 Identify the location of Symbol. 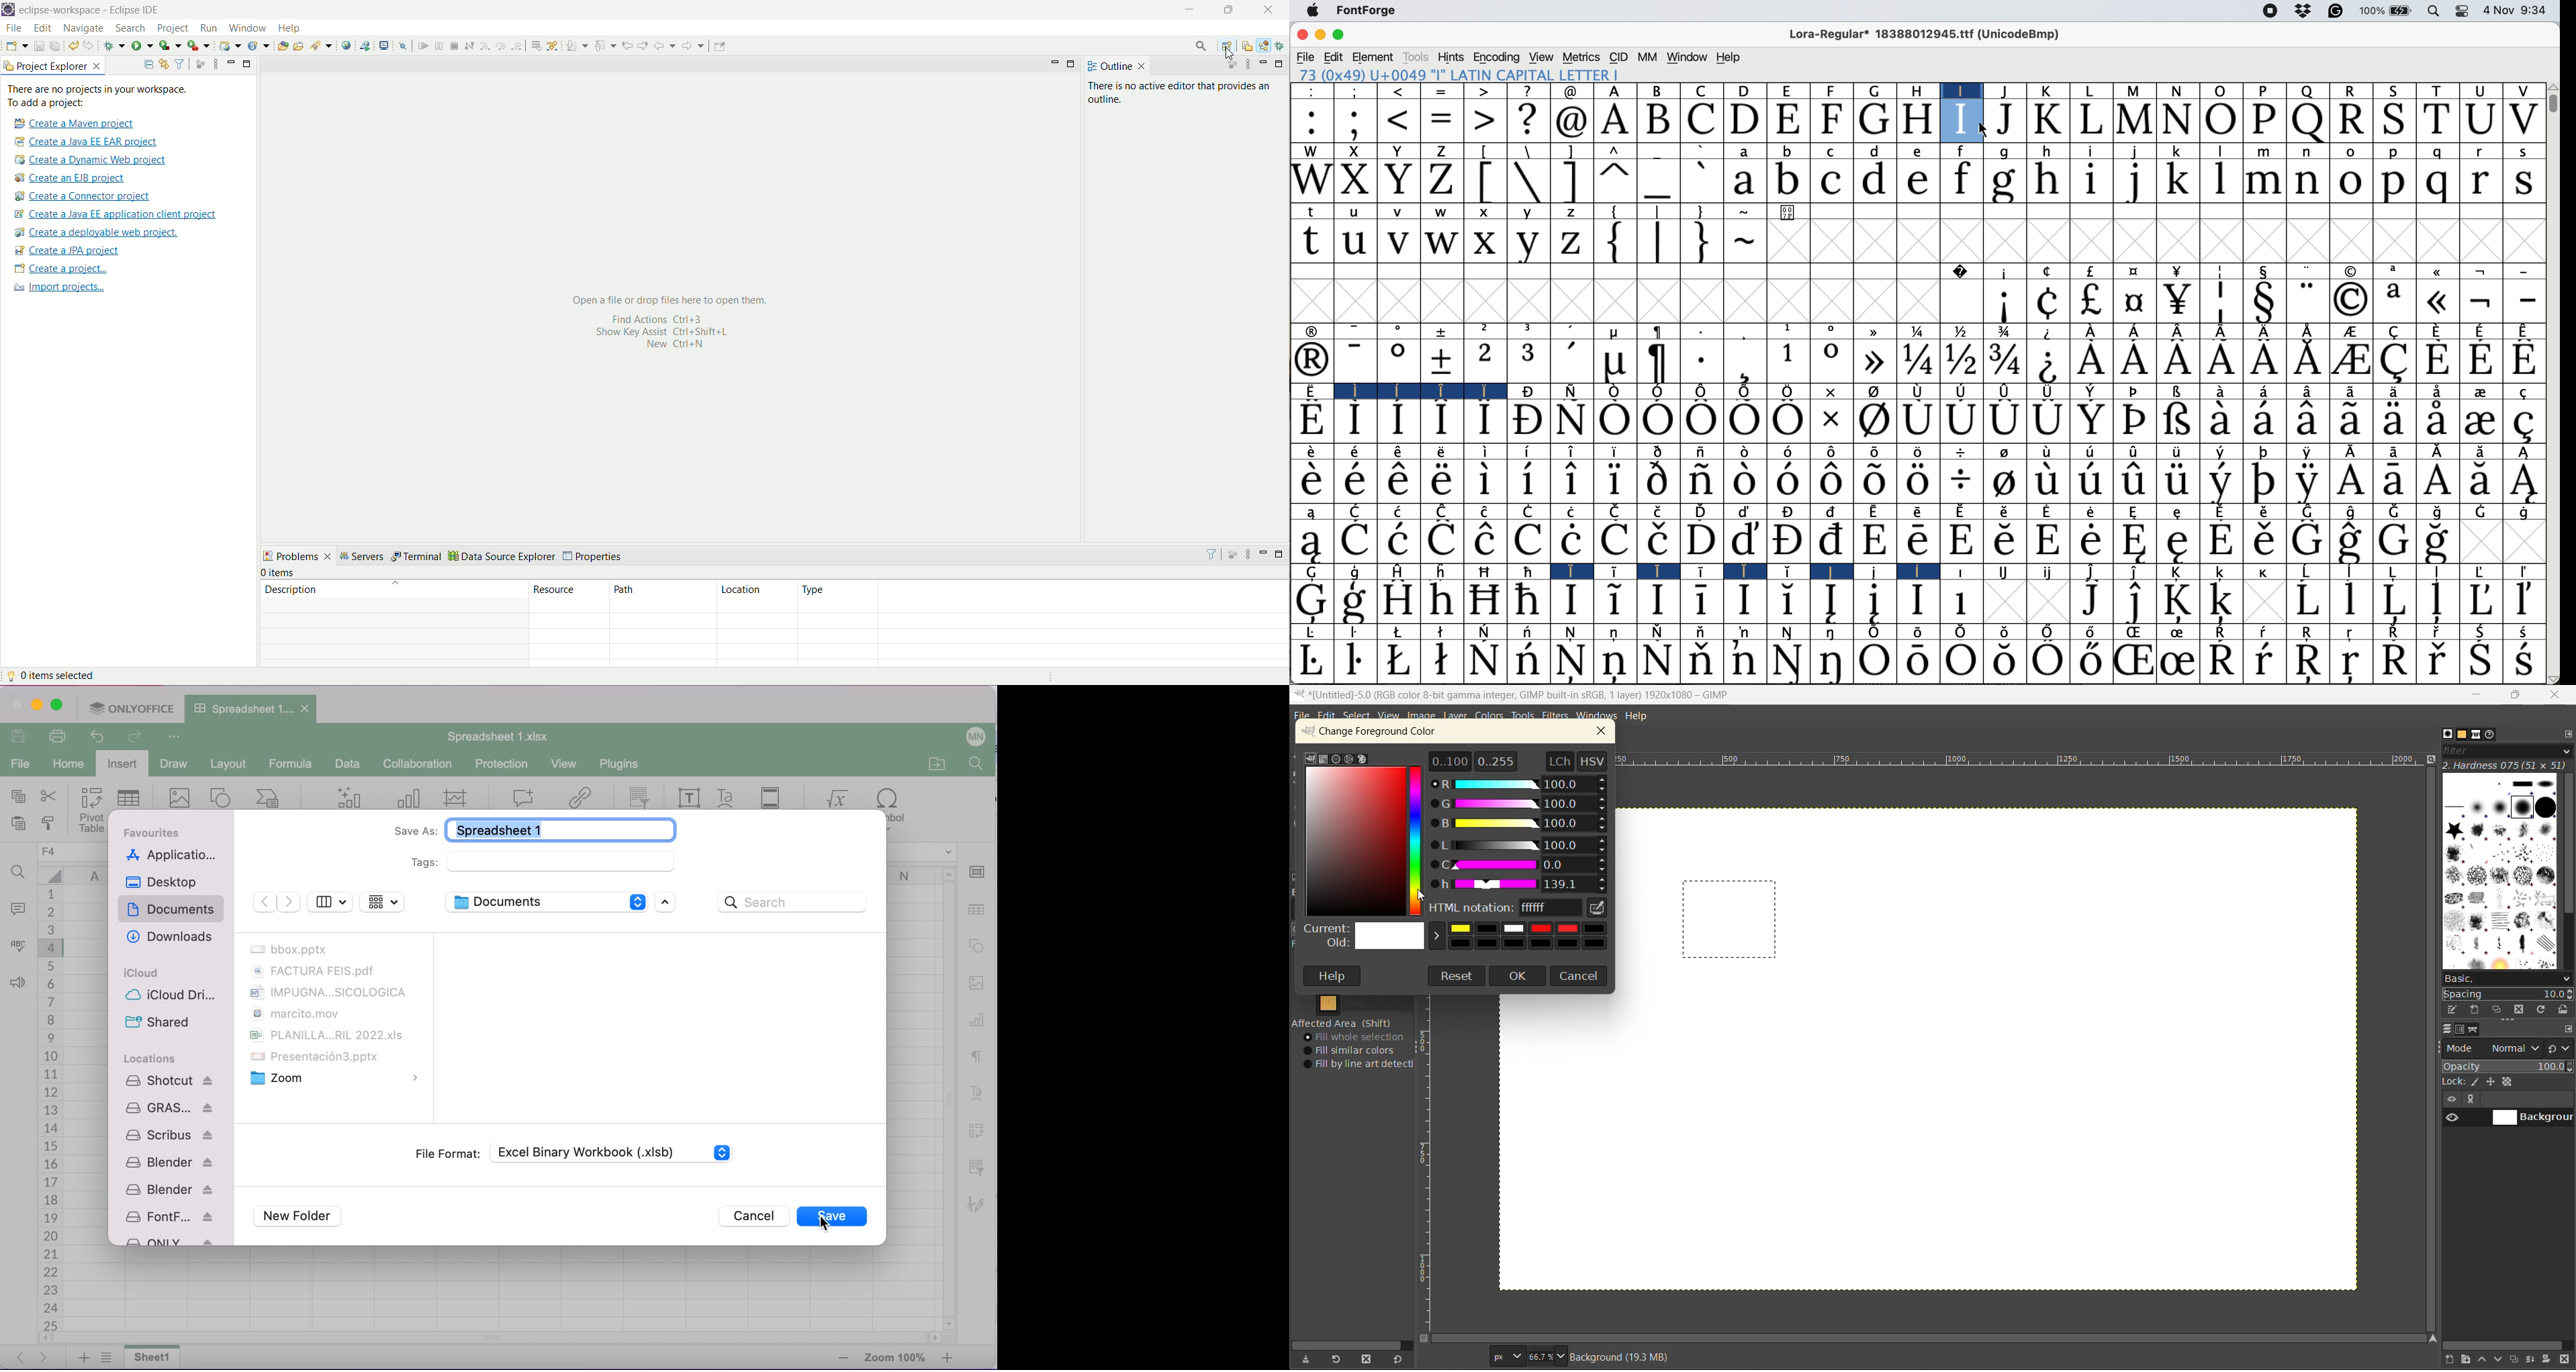
(1916, 662).